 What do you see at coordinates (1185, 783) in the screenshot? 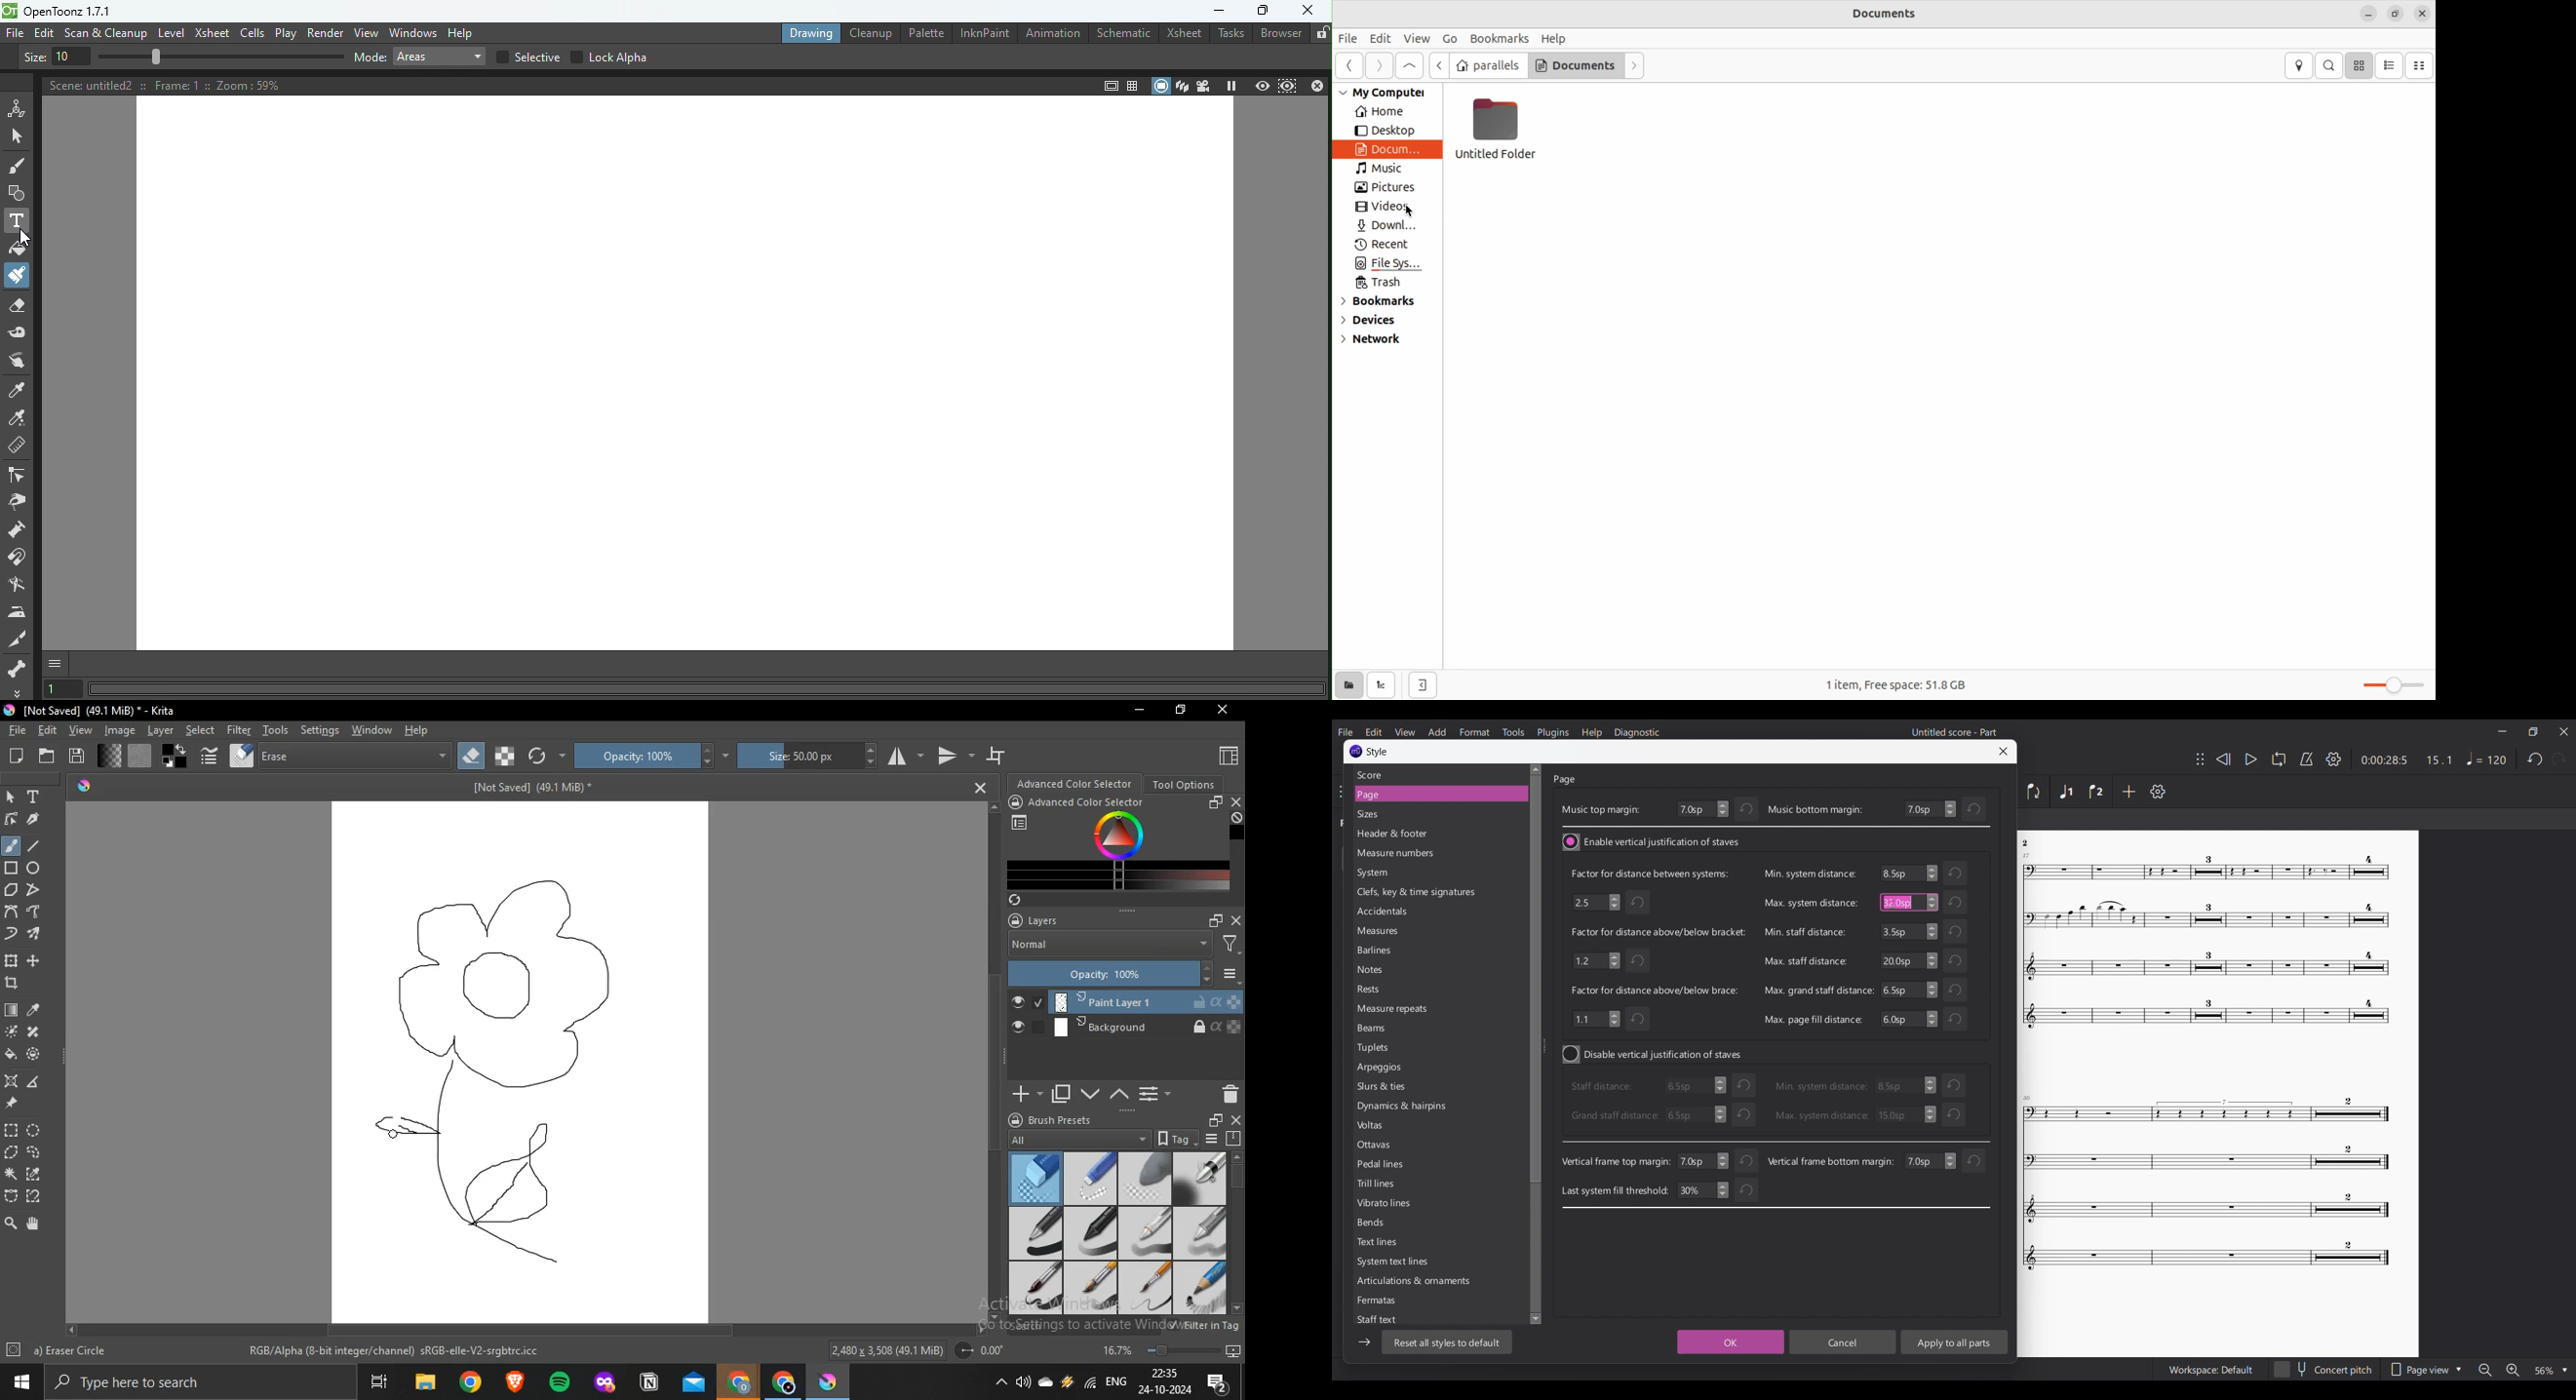
I see `tool options` at bounding box center [1185, 783].